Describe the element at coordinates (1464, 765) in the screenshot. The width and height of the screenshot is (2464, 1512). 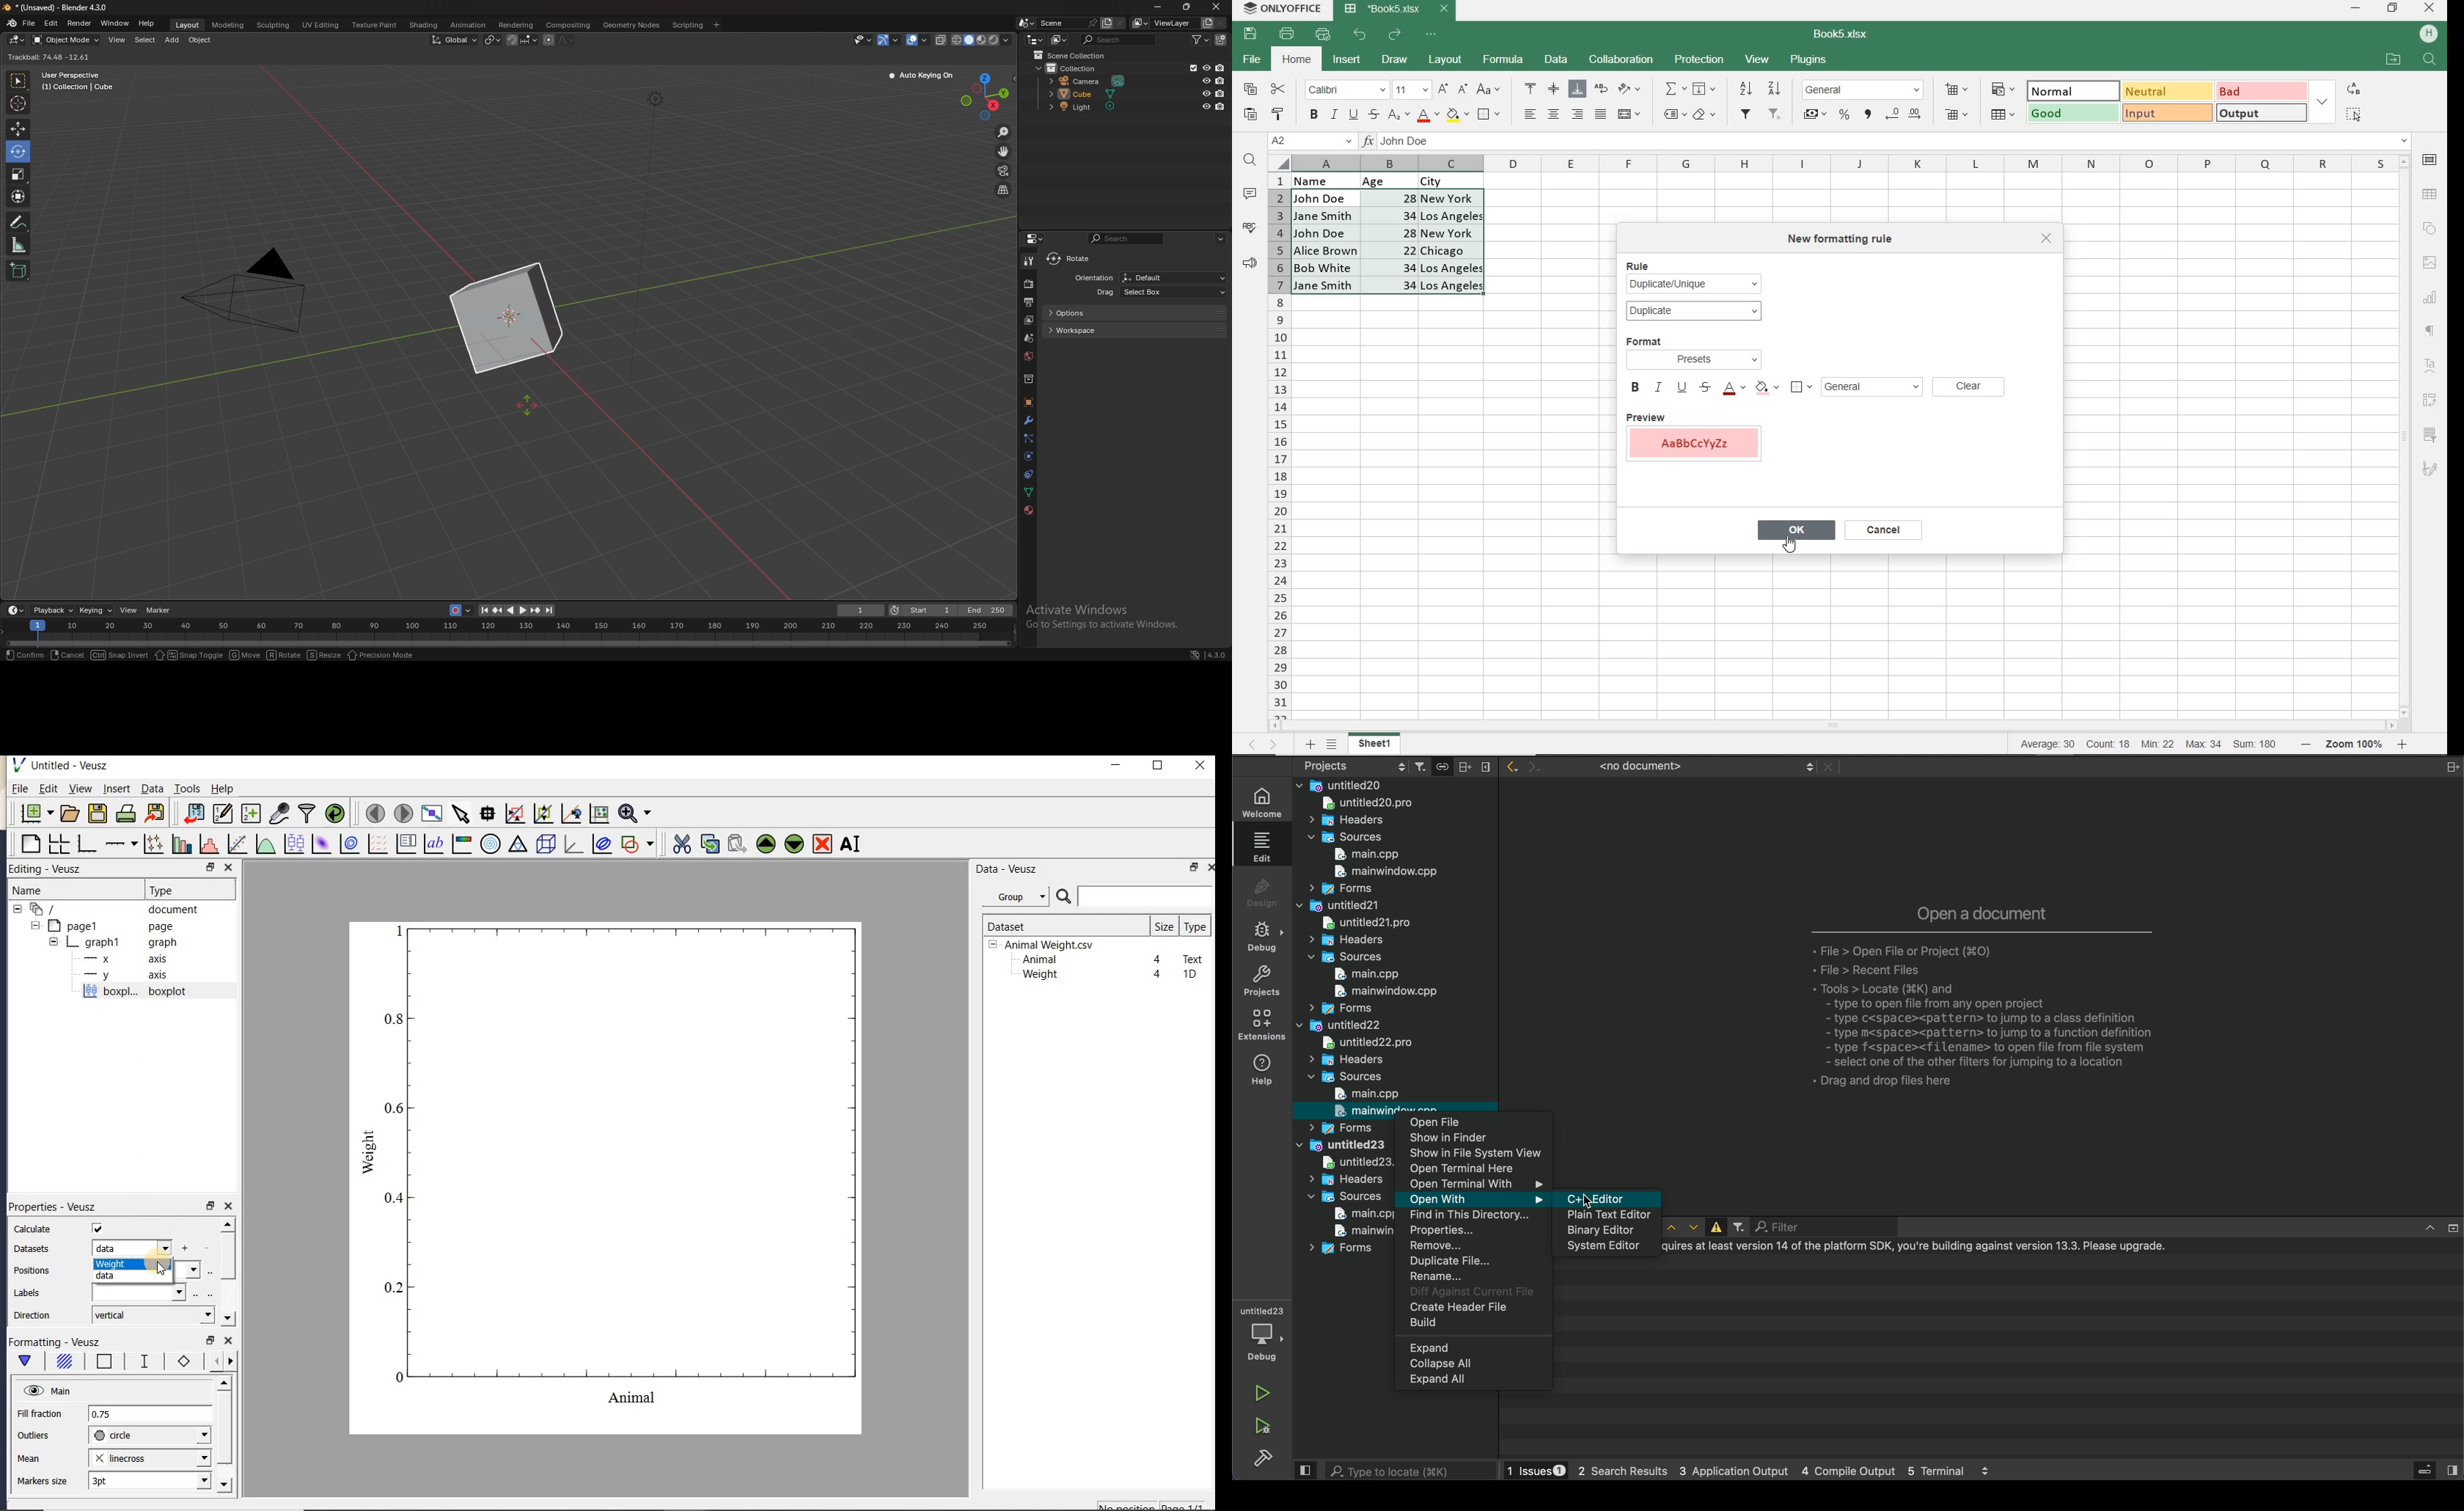
I see `split editor horizontally` at that location.